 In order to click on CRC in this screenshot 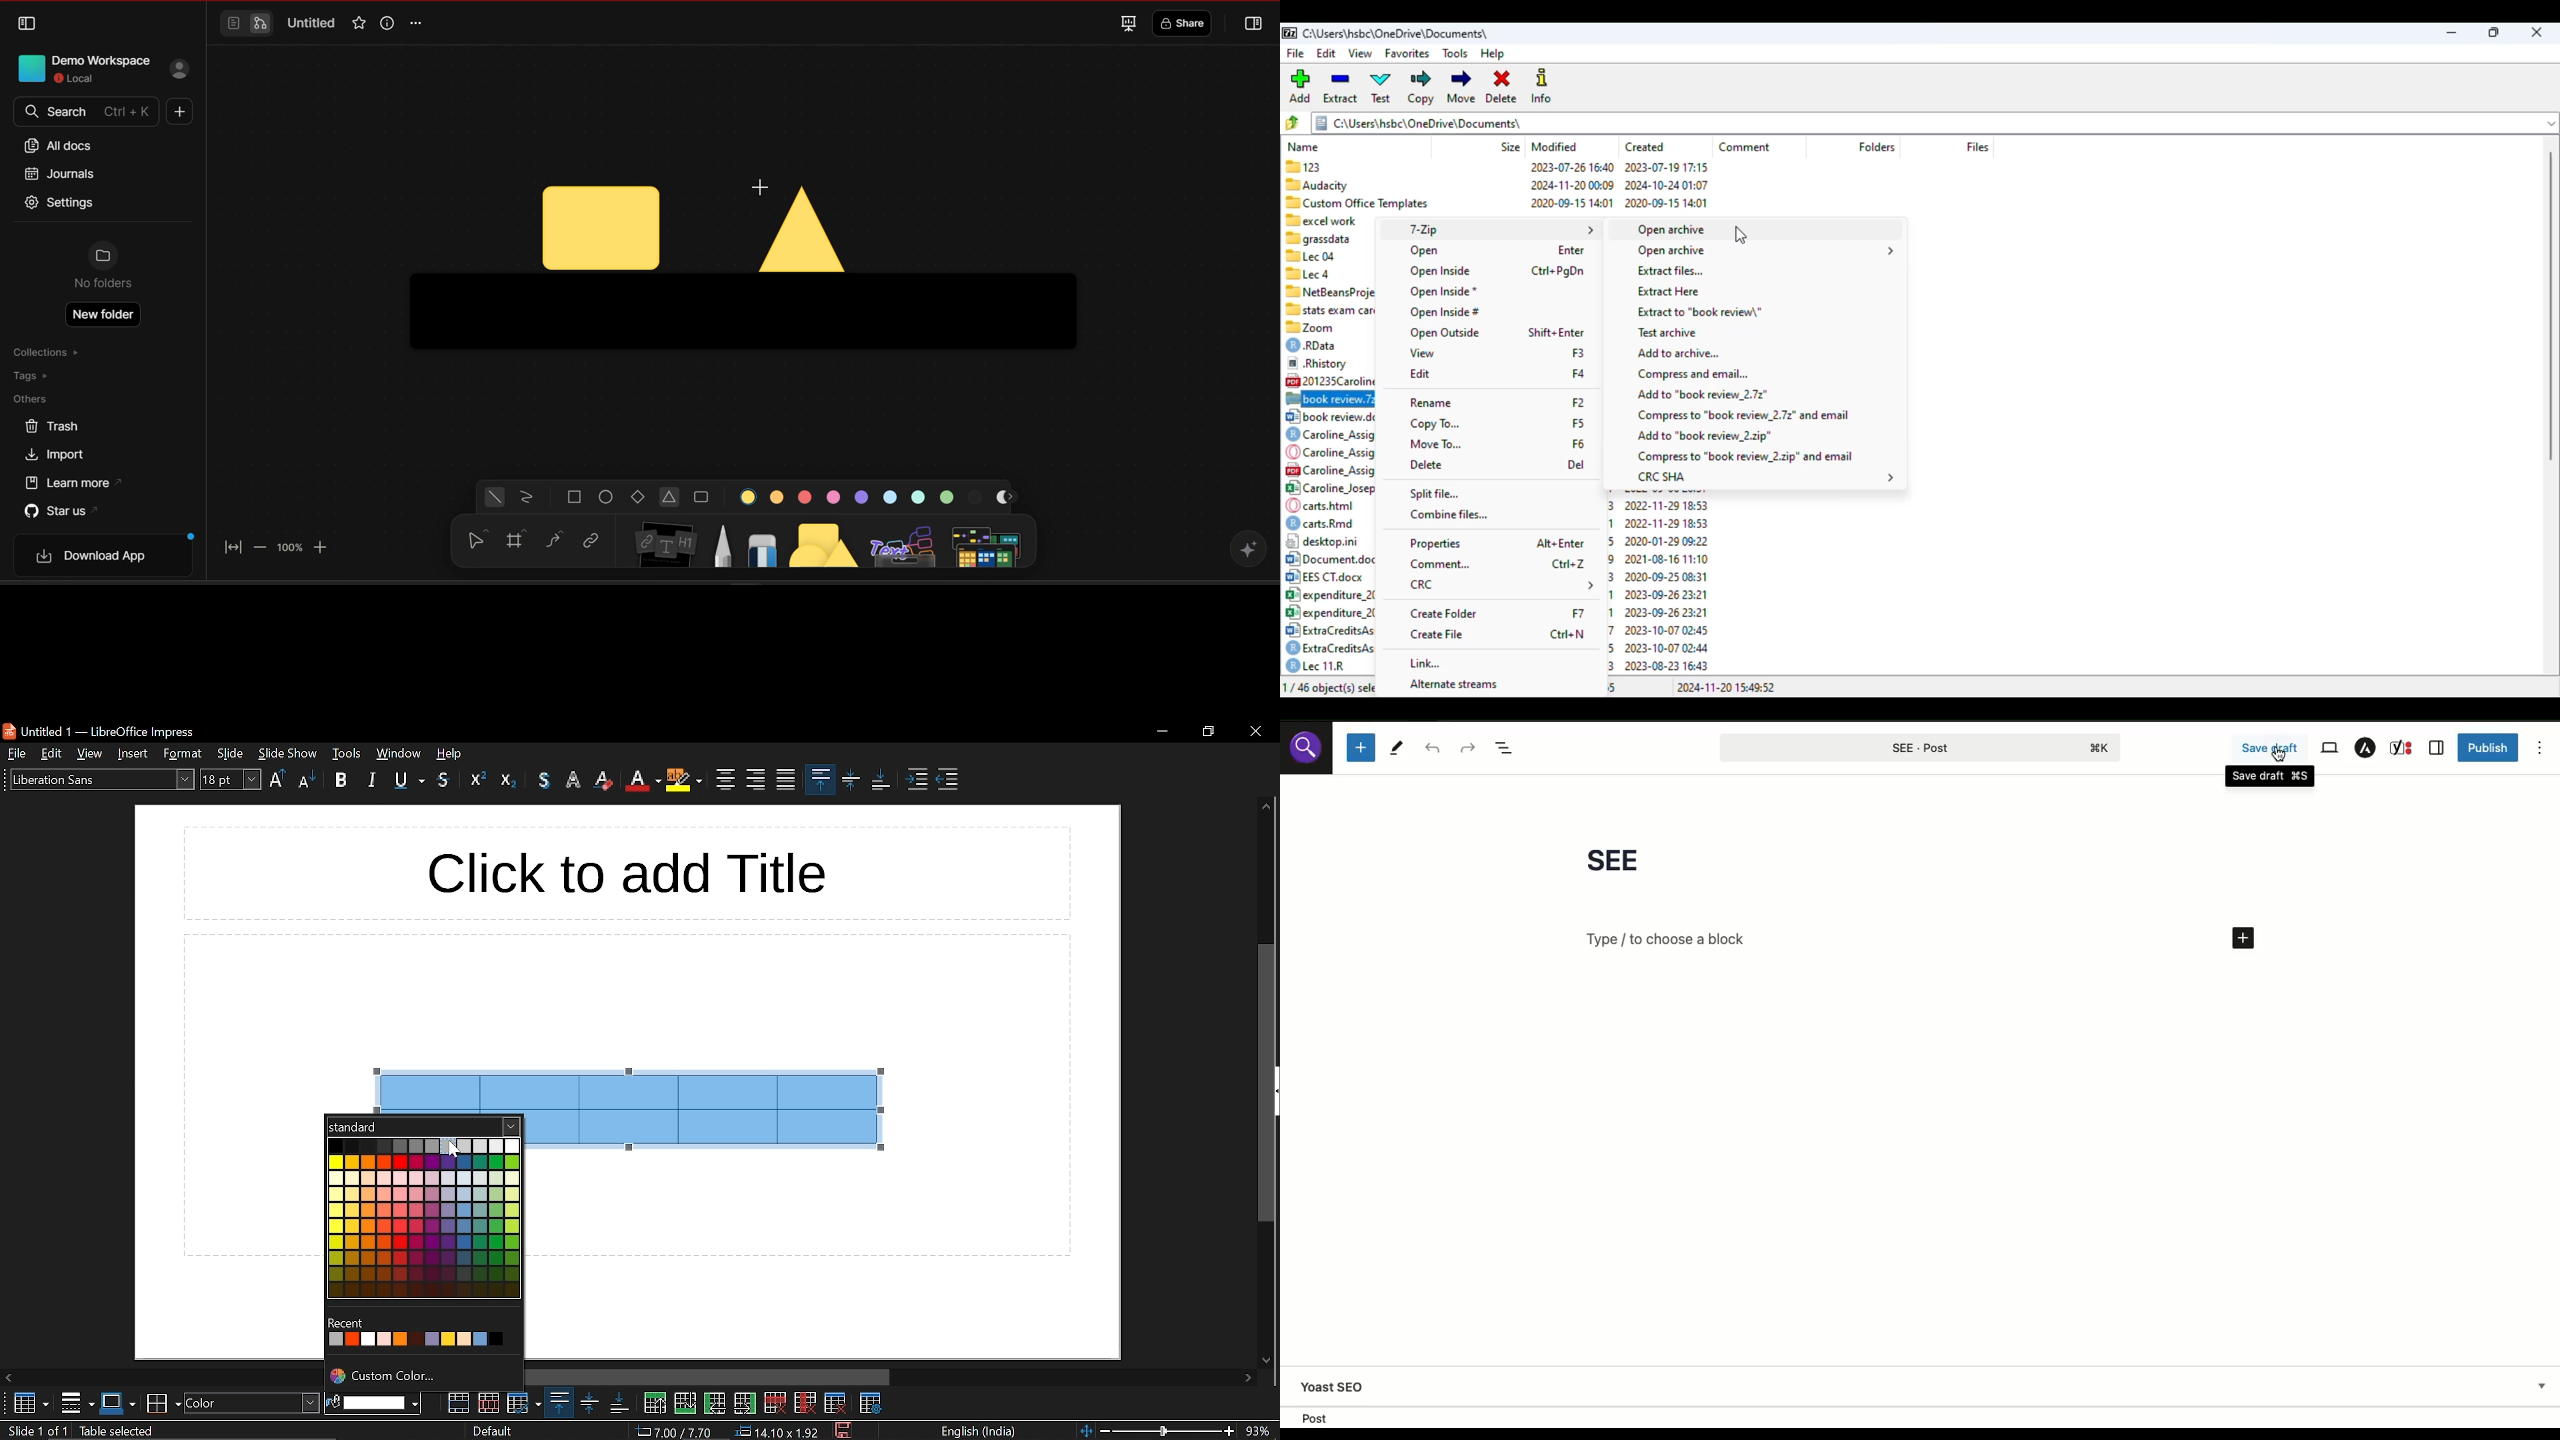, I will do `click(1503, 584)`.